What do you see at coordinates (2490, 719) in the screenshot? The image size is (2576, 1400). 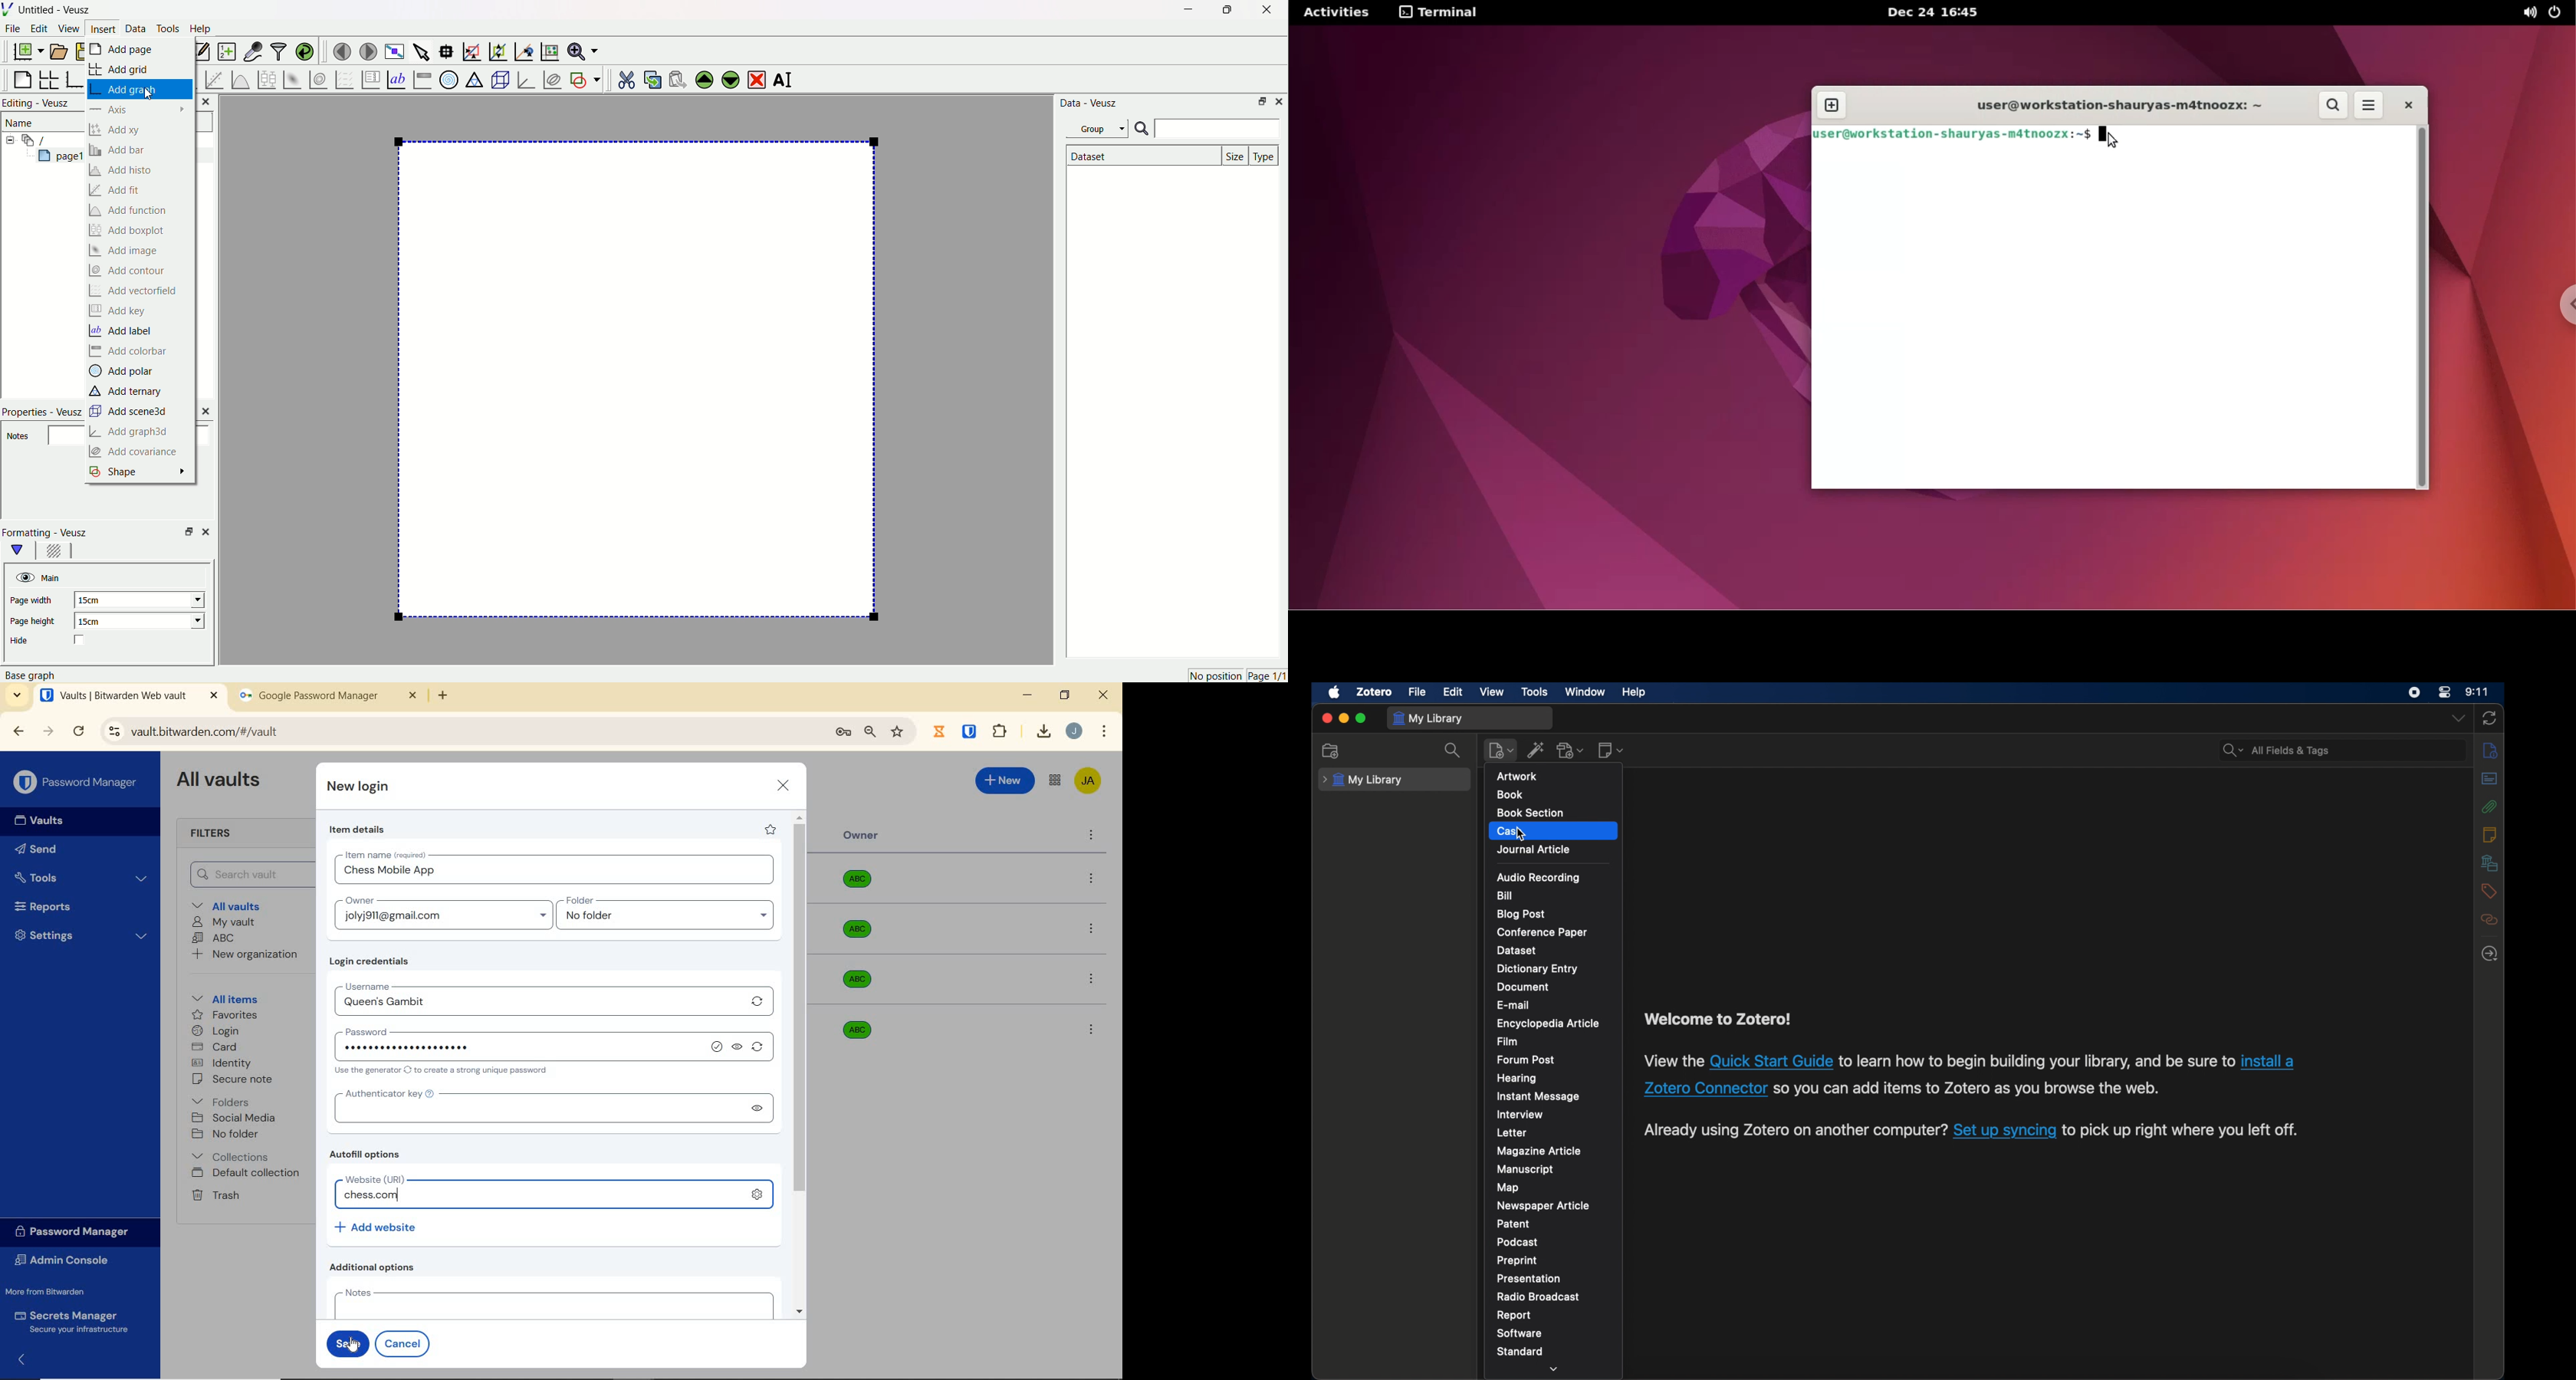 I see `sync` at bounding box center [2490, 719].